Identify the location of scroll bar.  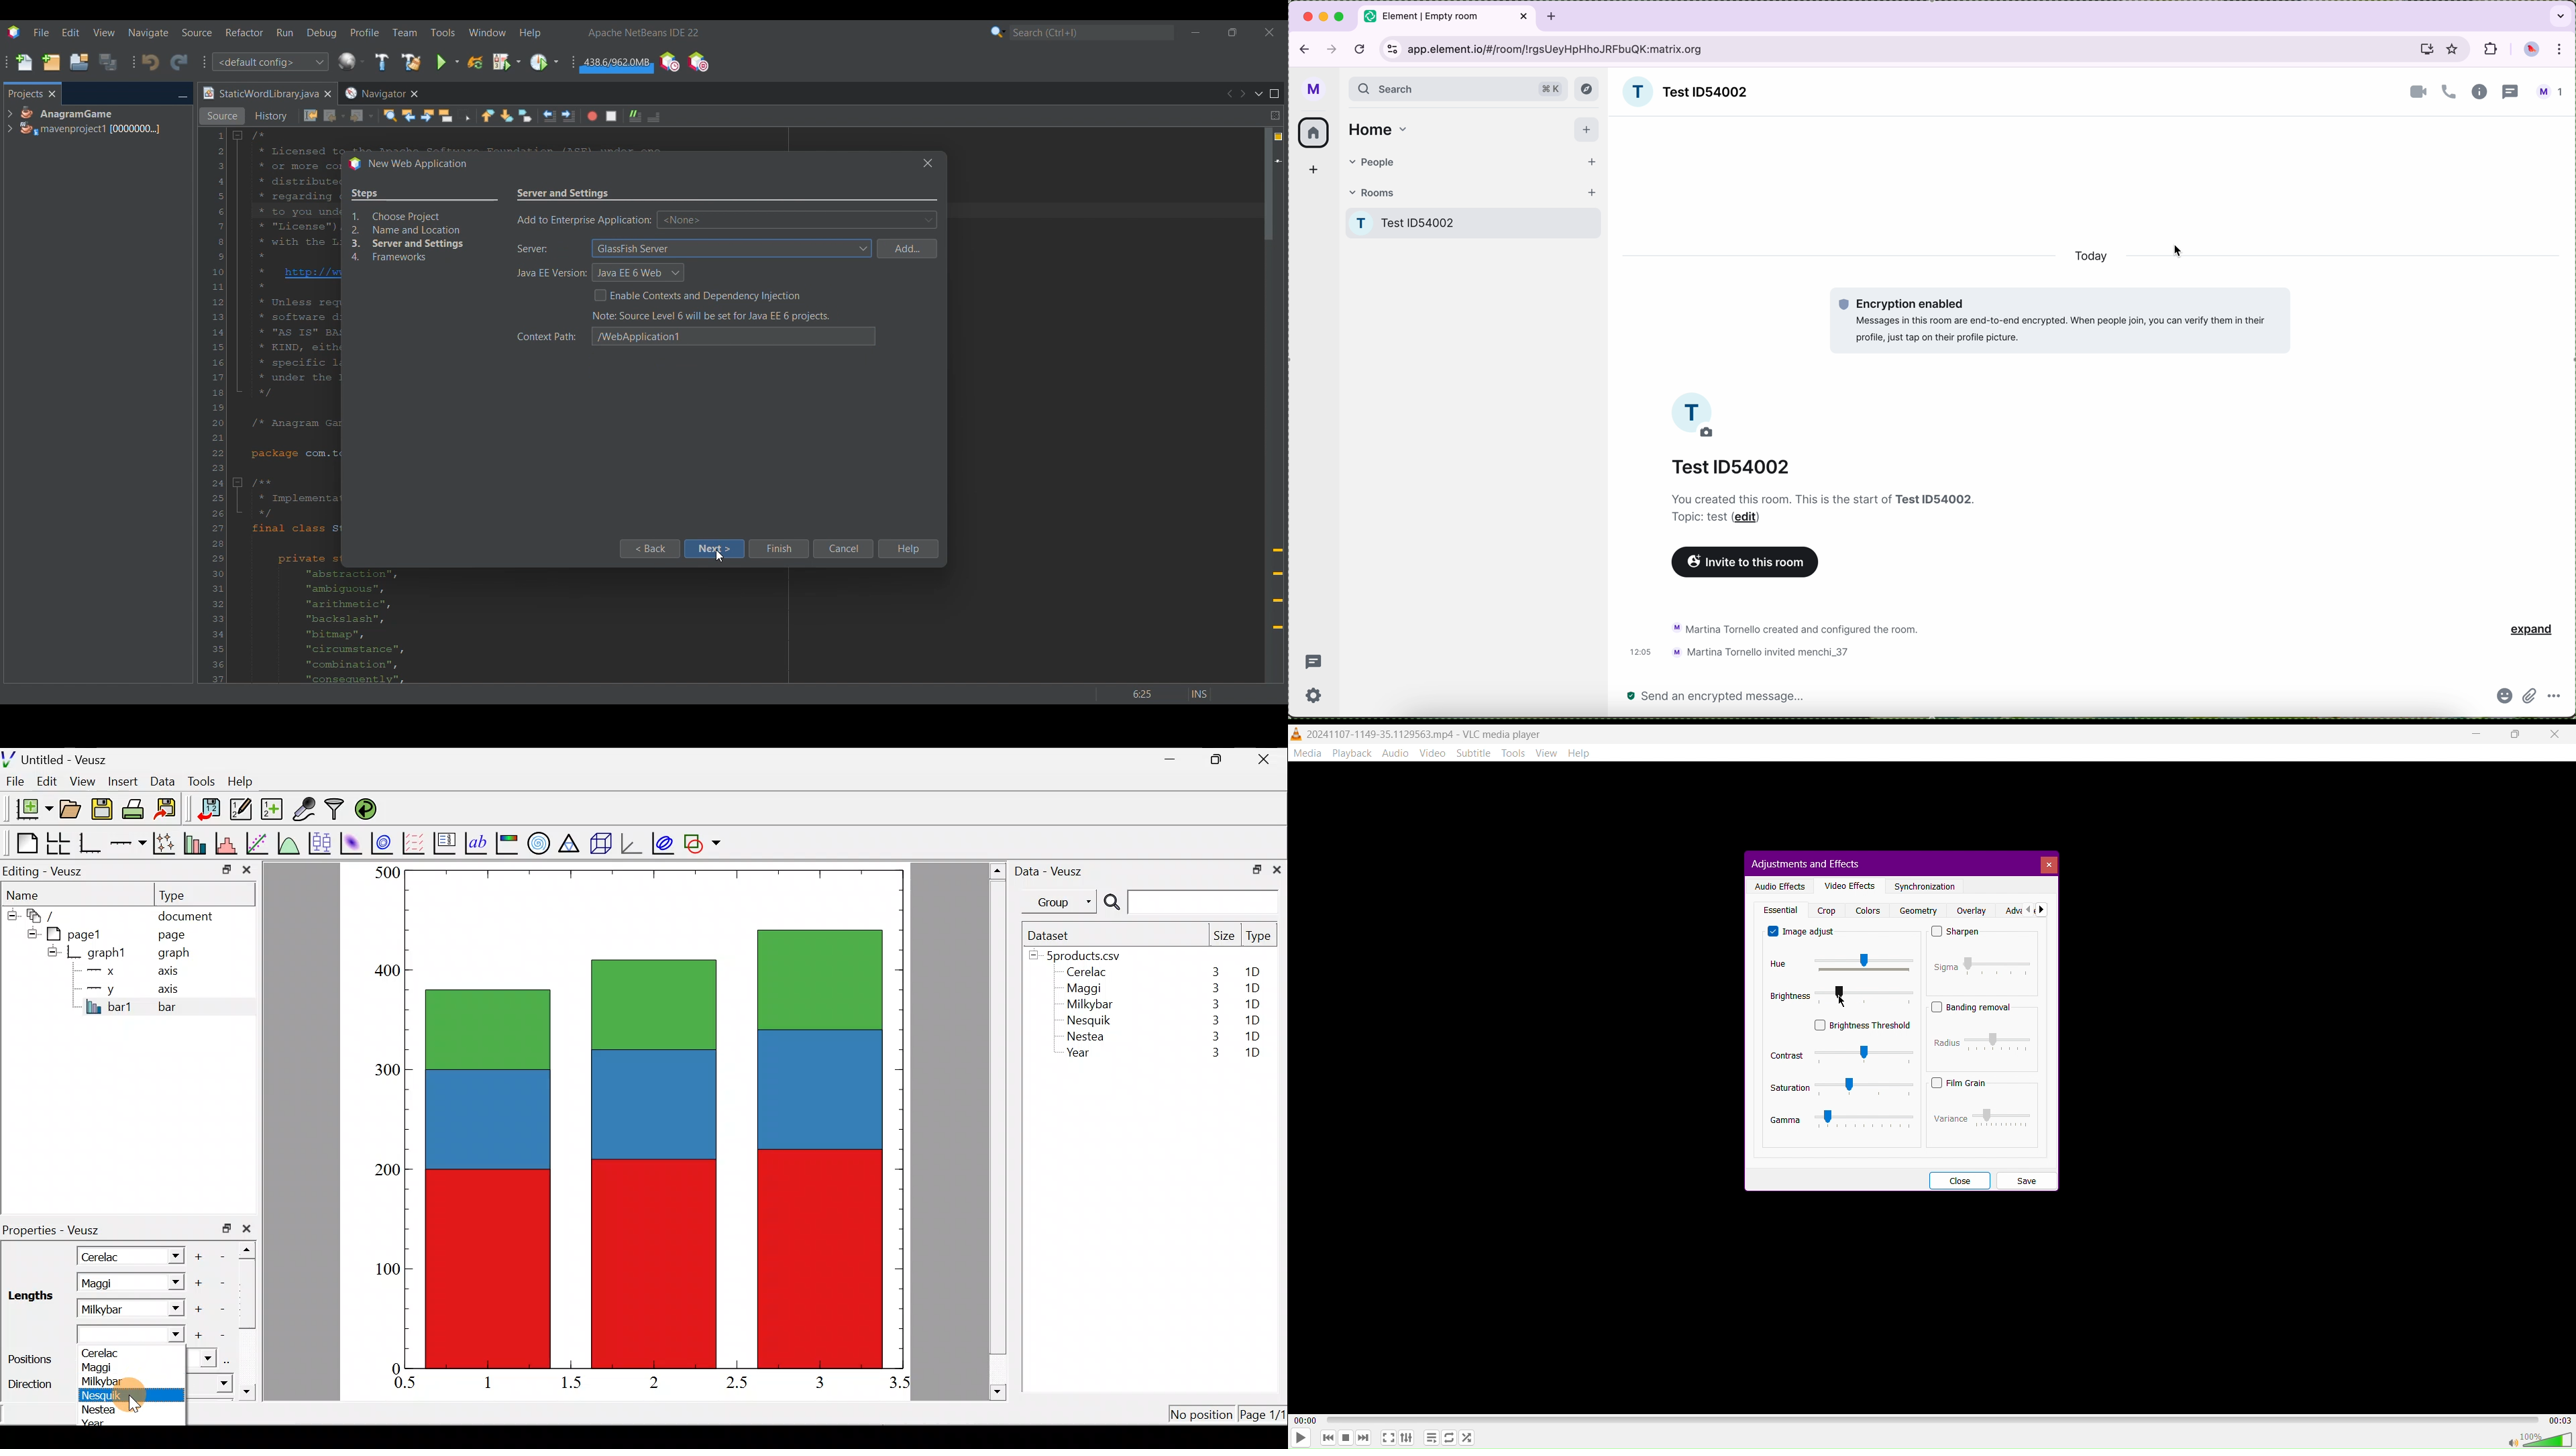
(998, 1129).